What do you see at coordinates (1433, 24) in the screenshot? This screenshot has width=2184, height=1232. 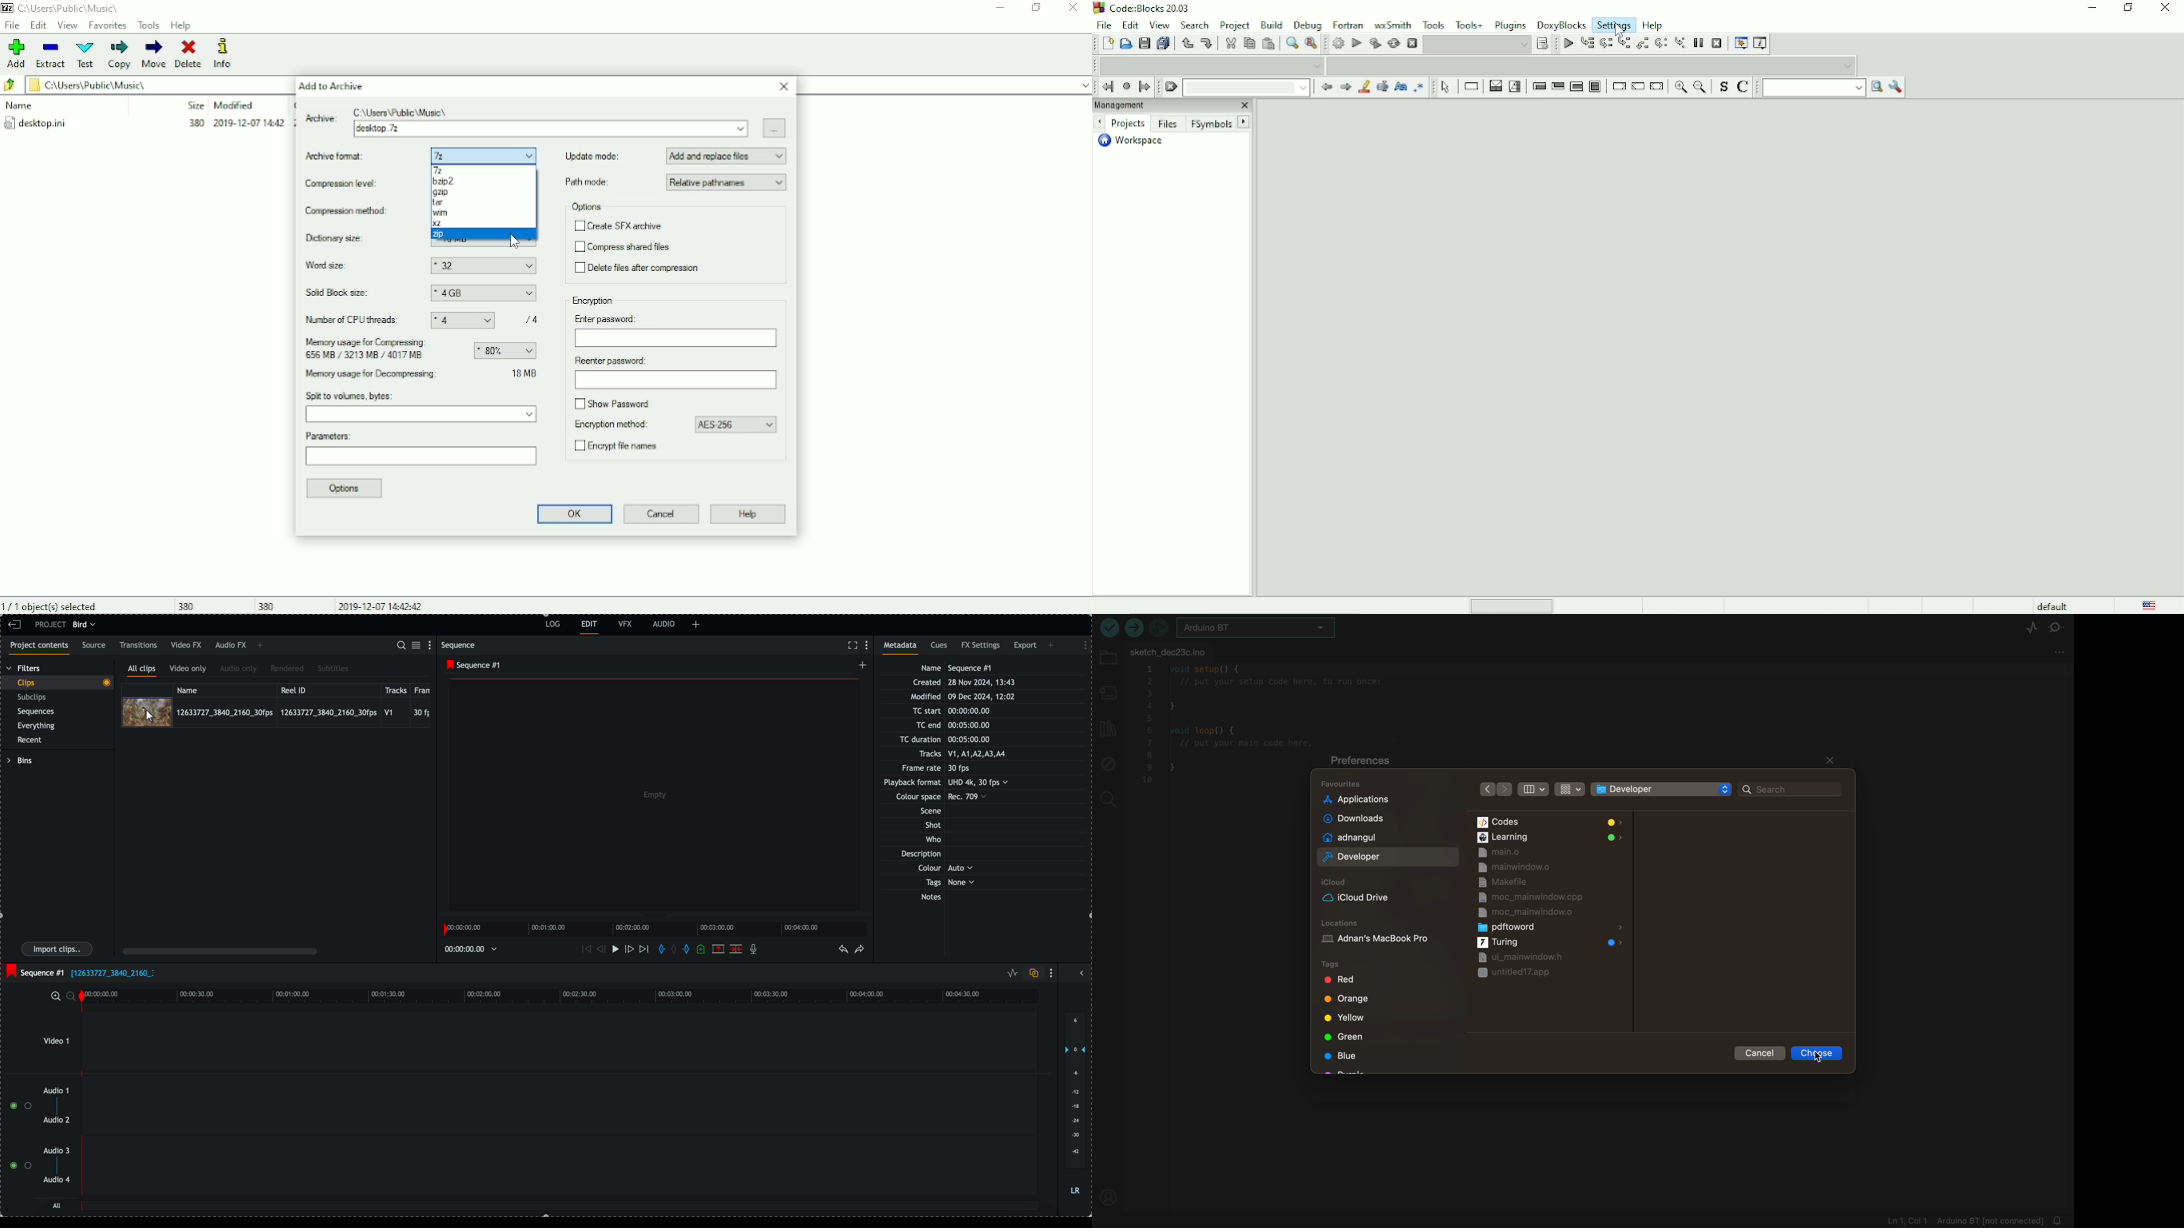 I see `Tools` at bounding box center [1433, 24].